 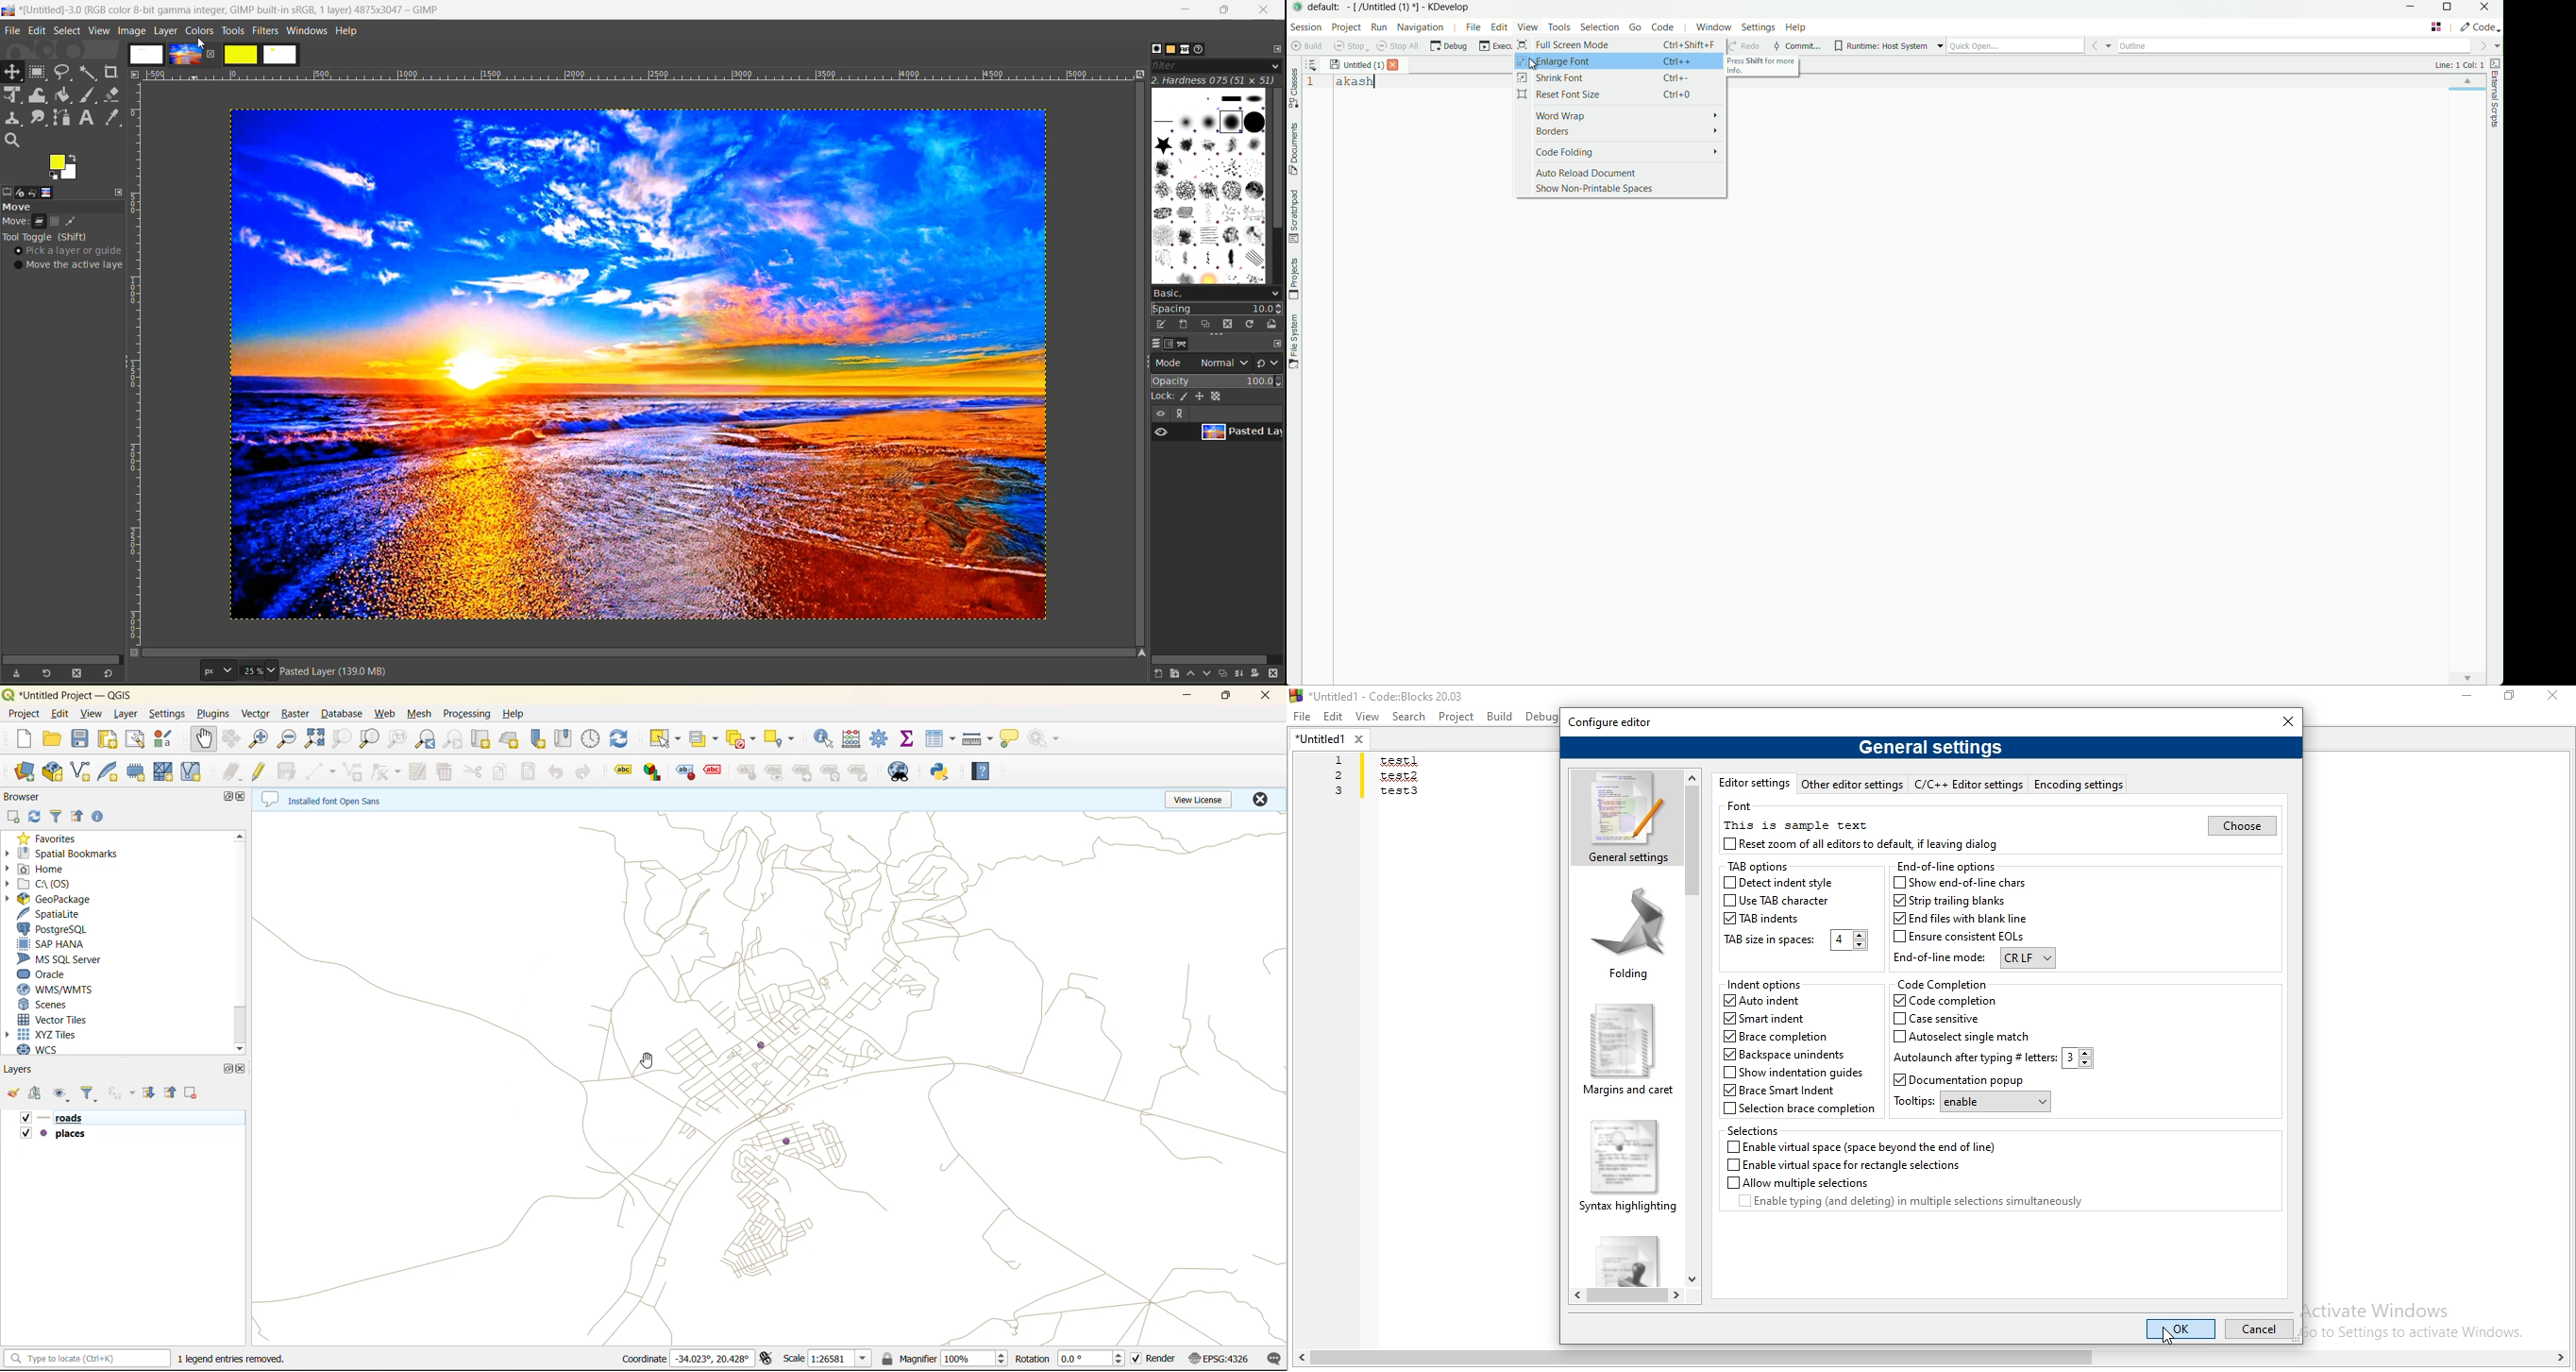 I want to click on wcs, so click(x=49, y=1048).